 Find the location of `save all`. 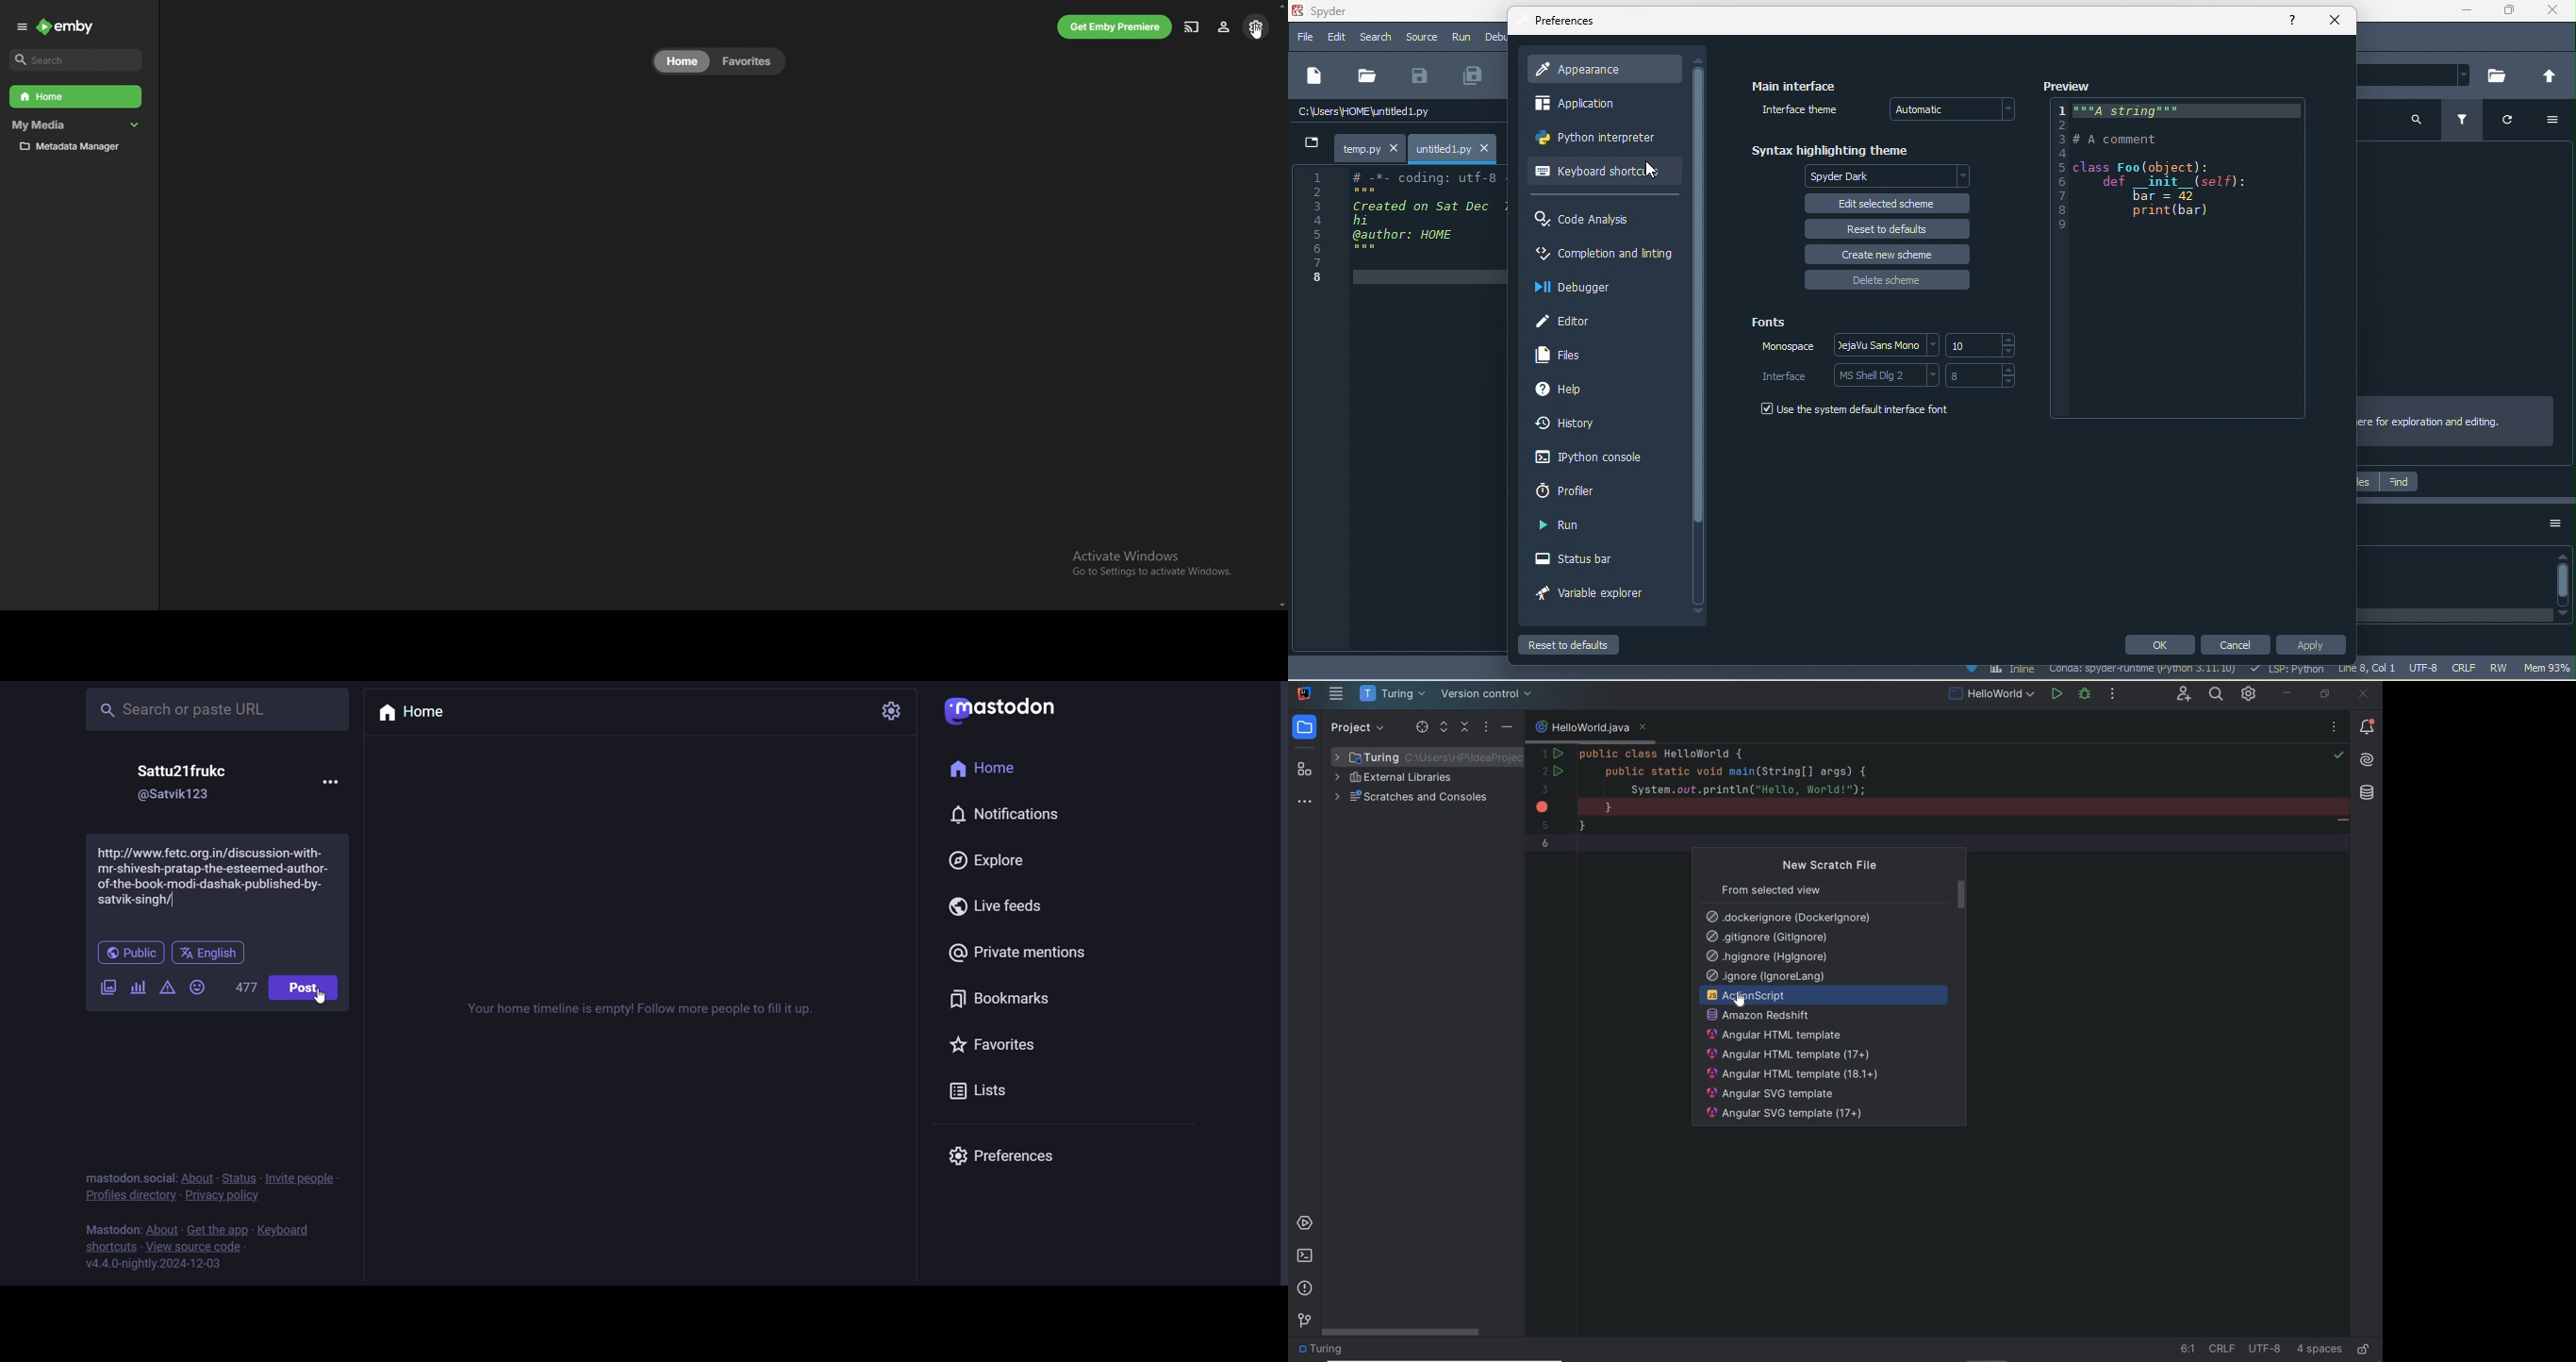

save all is located at coordinates (1478, 75).